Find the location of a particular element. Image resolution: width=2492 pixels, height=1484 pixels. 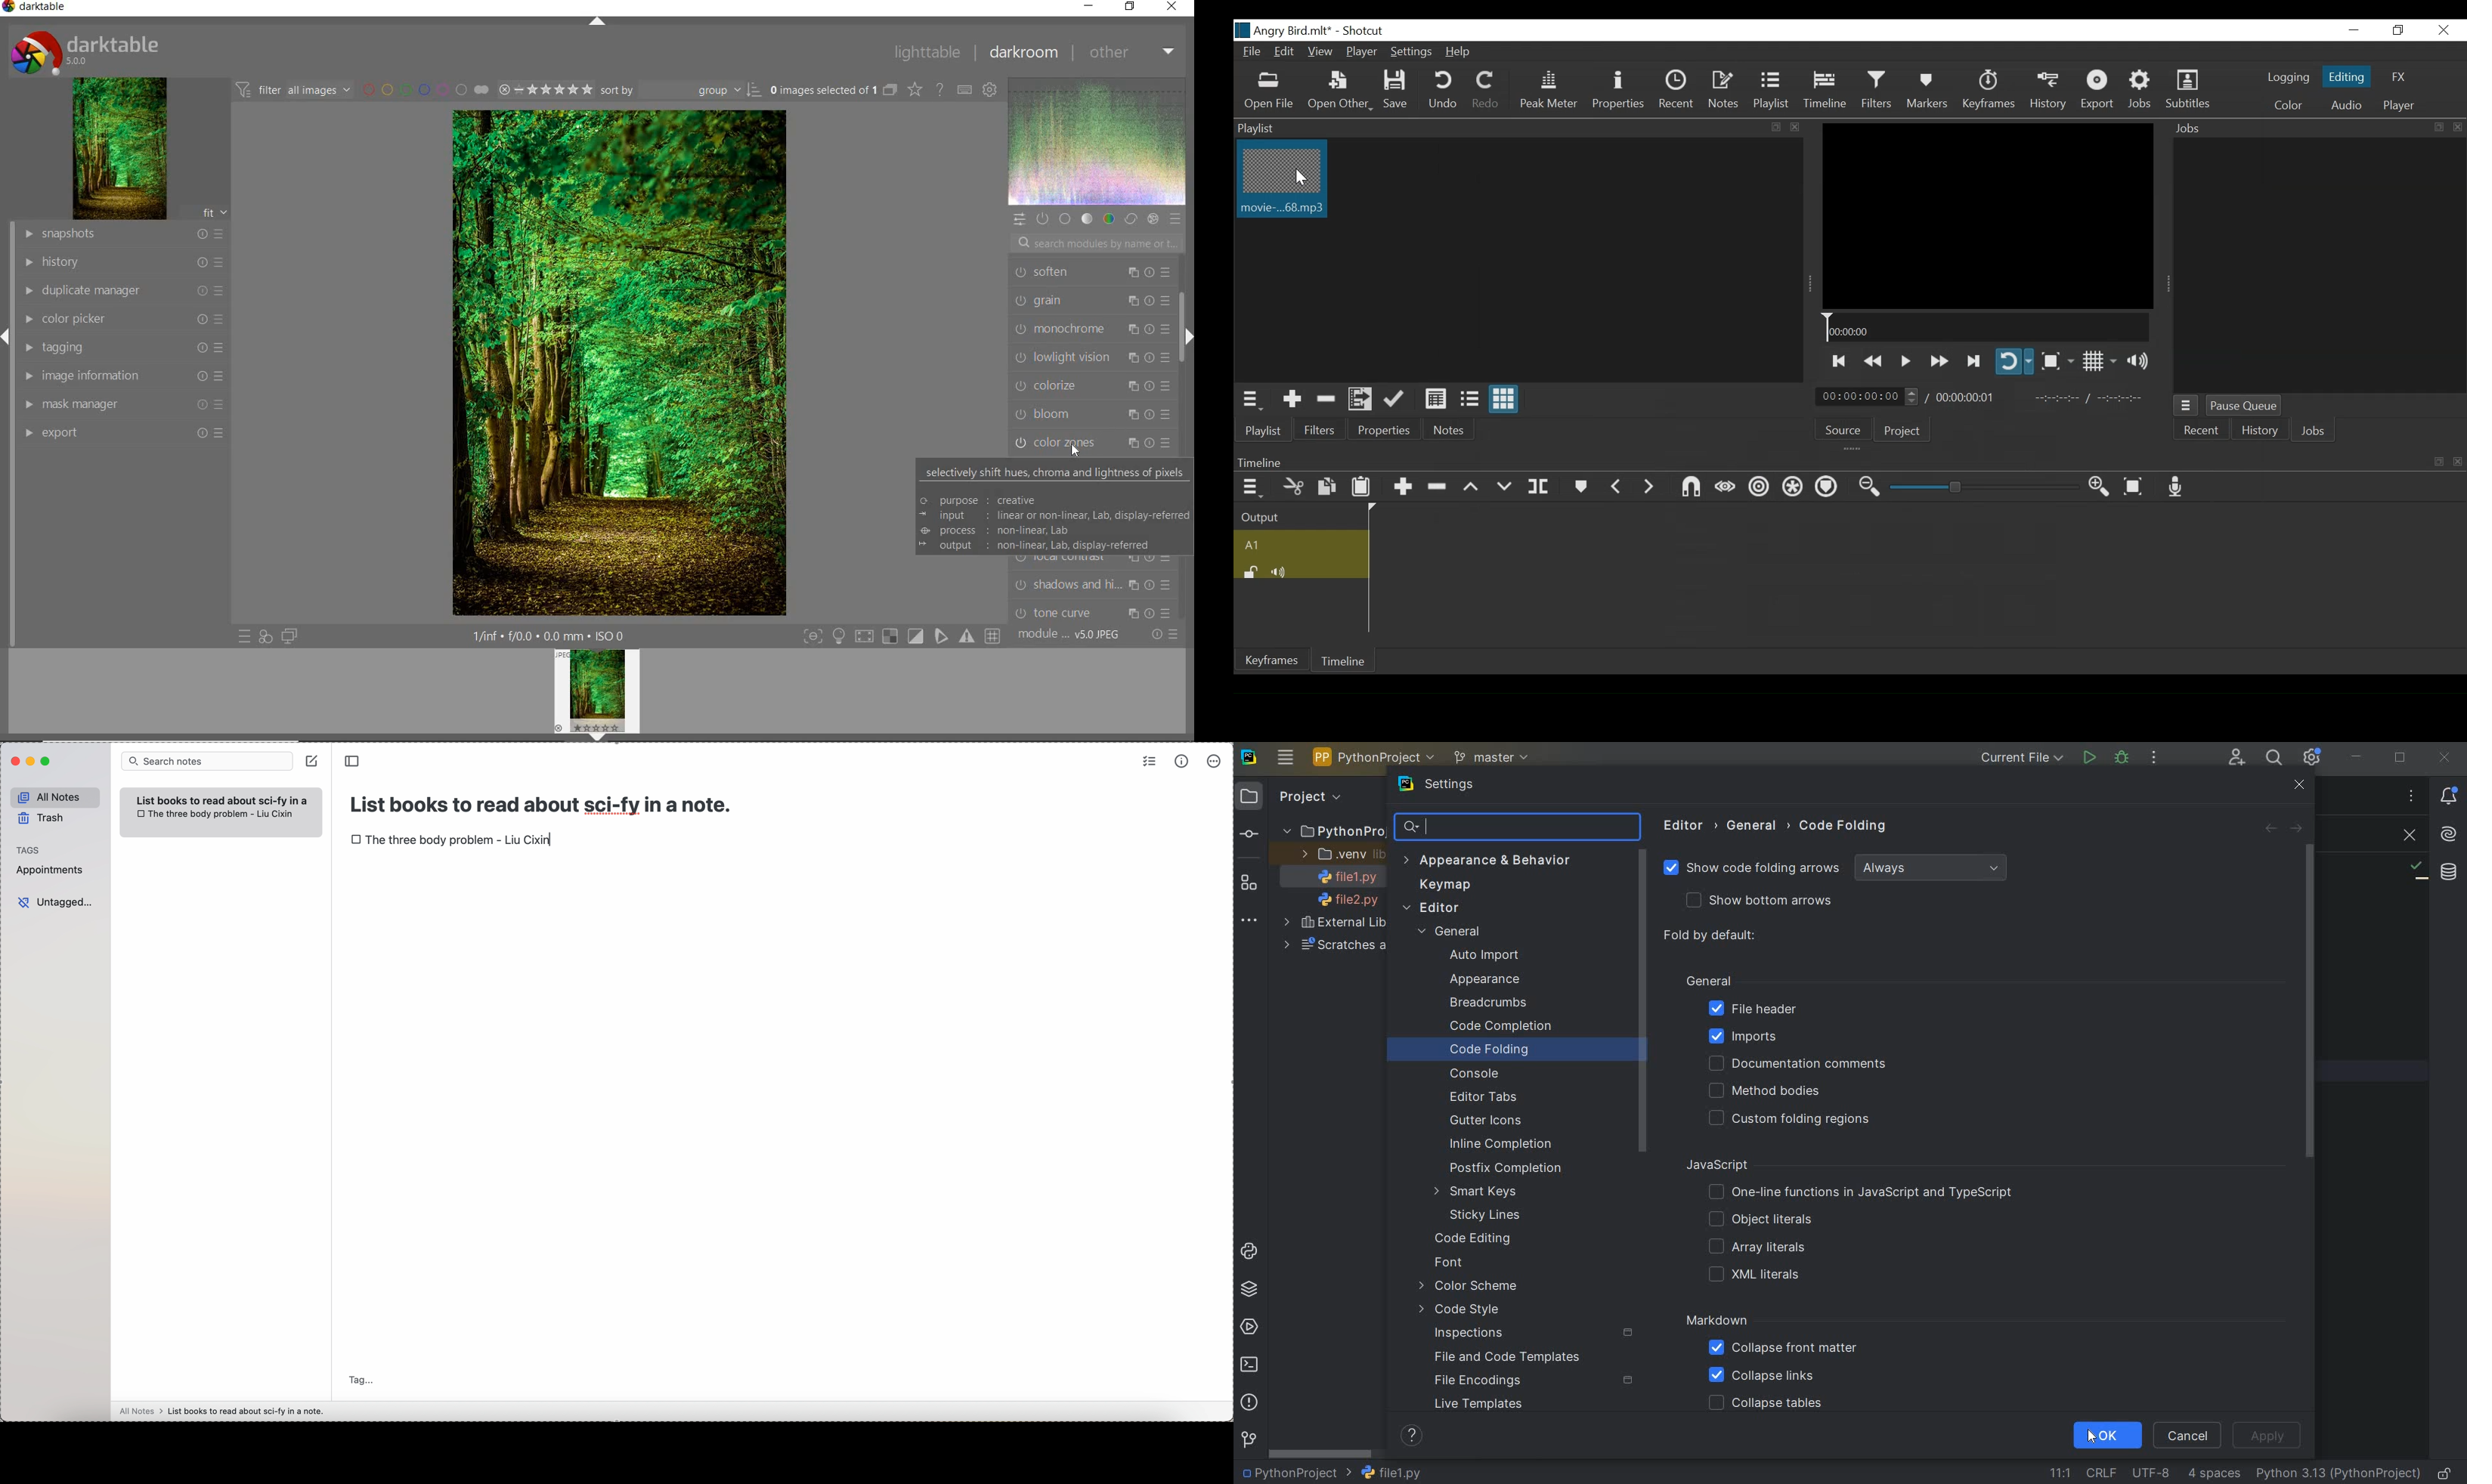

DOCUMENTATION COMMENTS is located at coordinates (1796, 1064).